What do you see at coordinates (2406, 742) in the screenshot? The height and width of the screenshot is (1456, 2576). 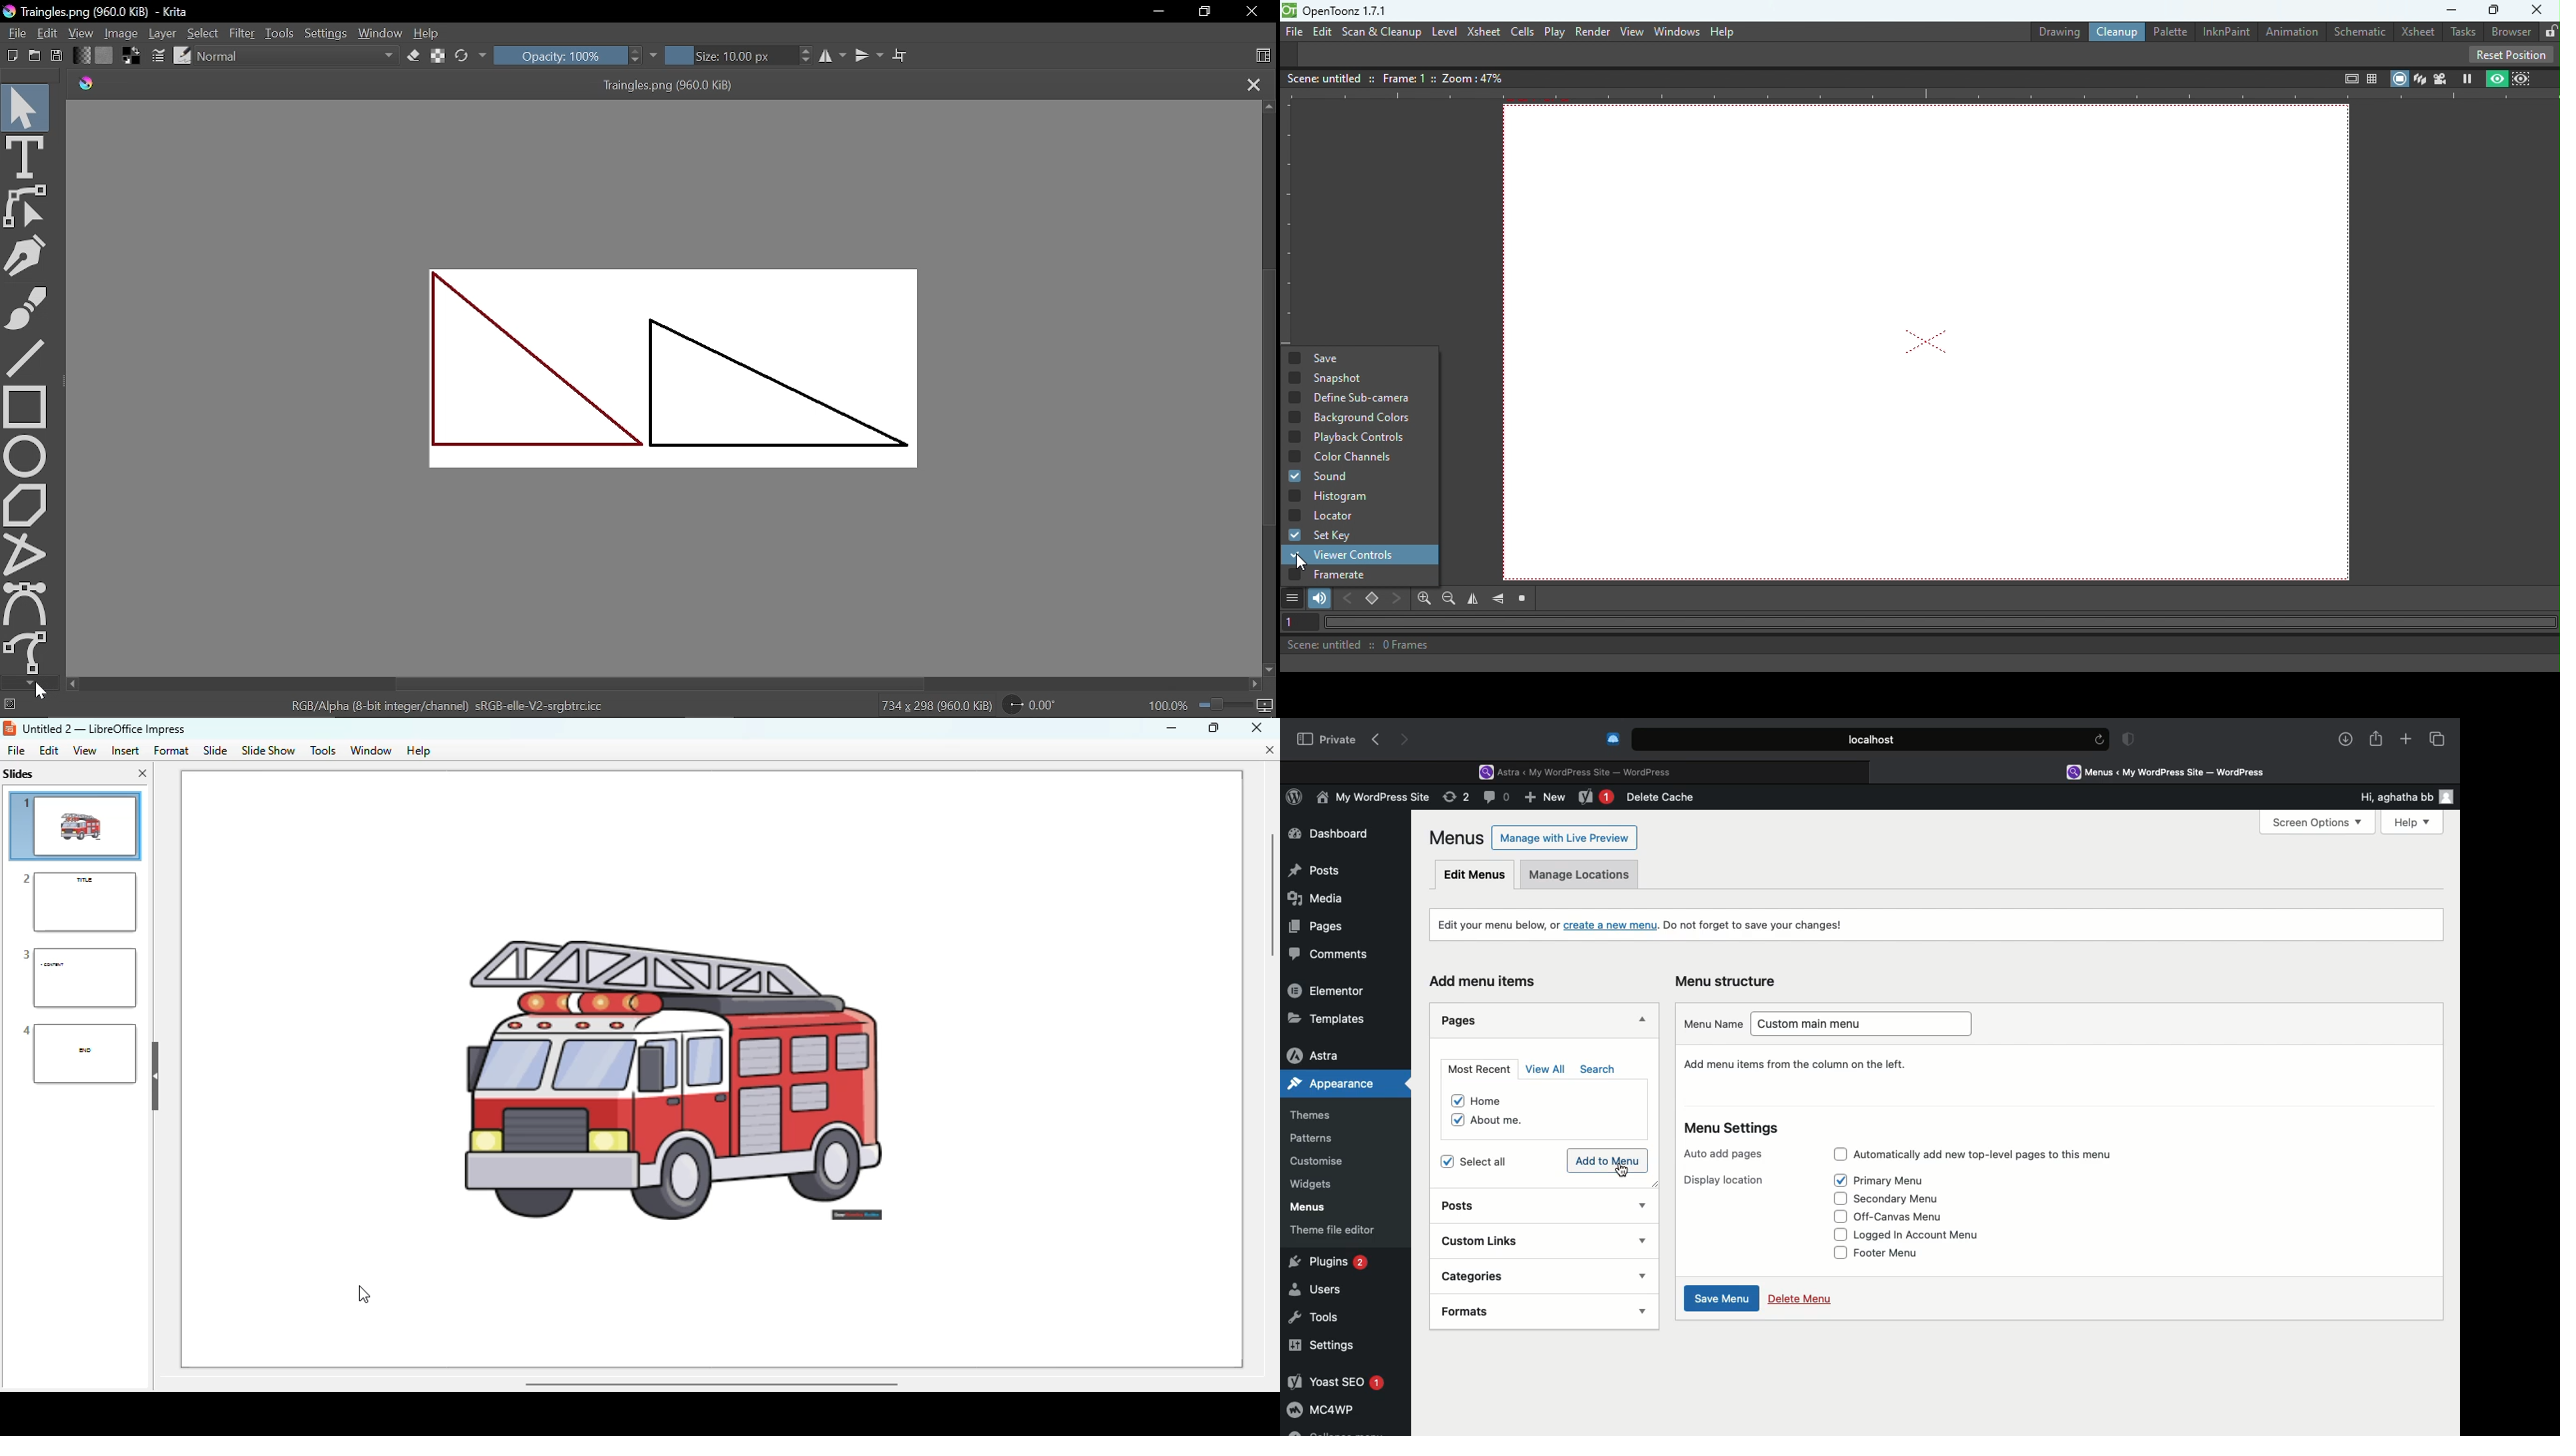 I see `Add new tab` at bounding box center [2406, 742].